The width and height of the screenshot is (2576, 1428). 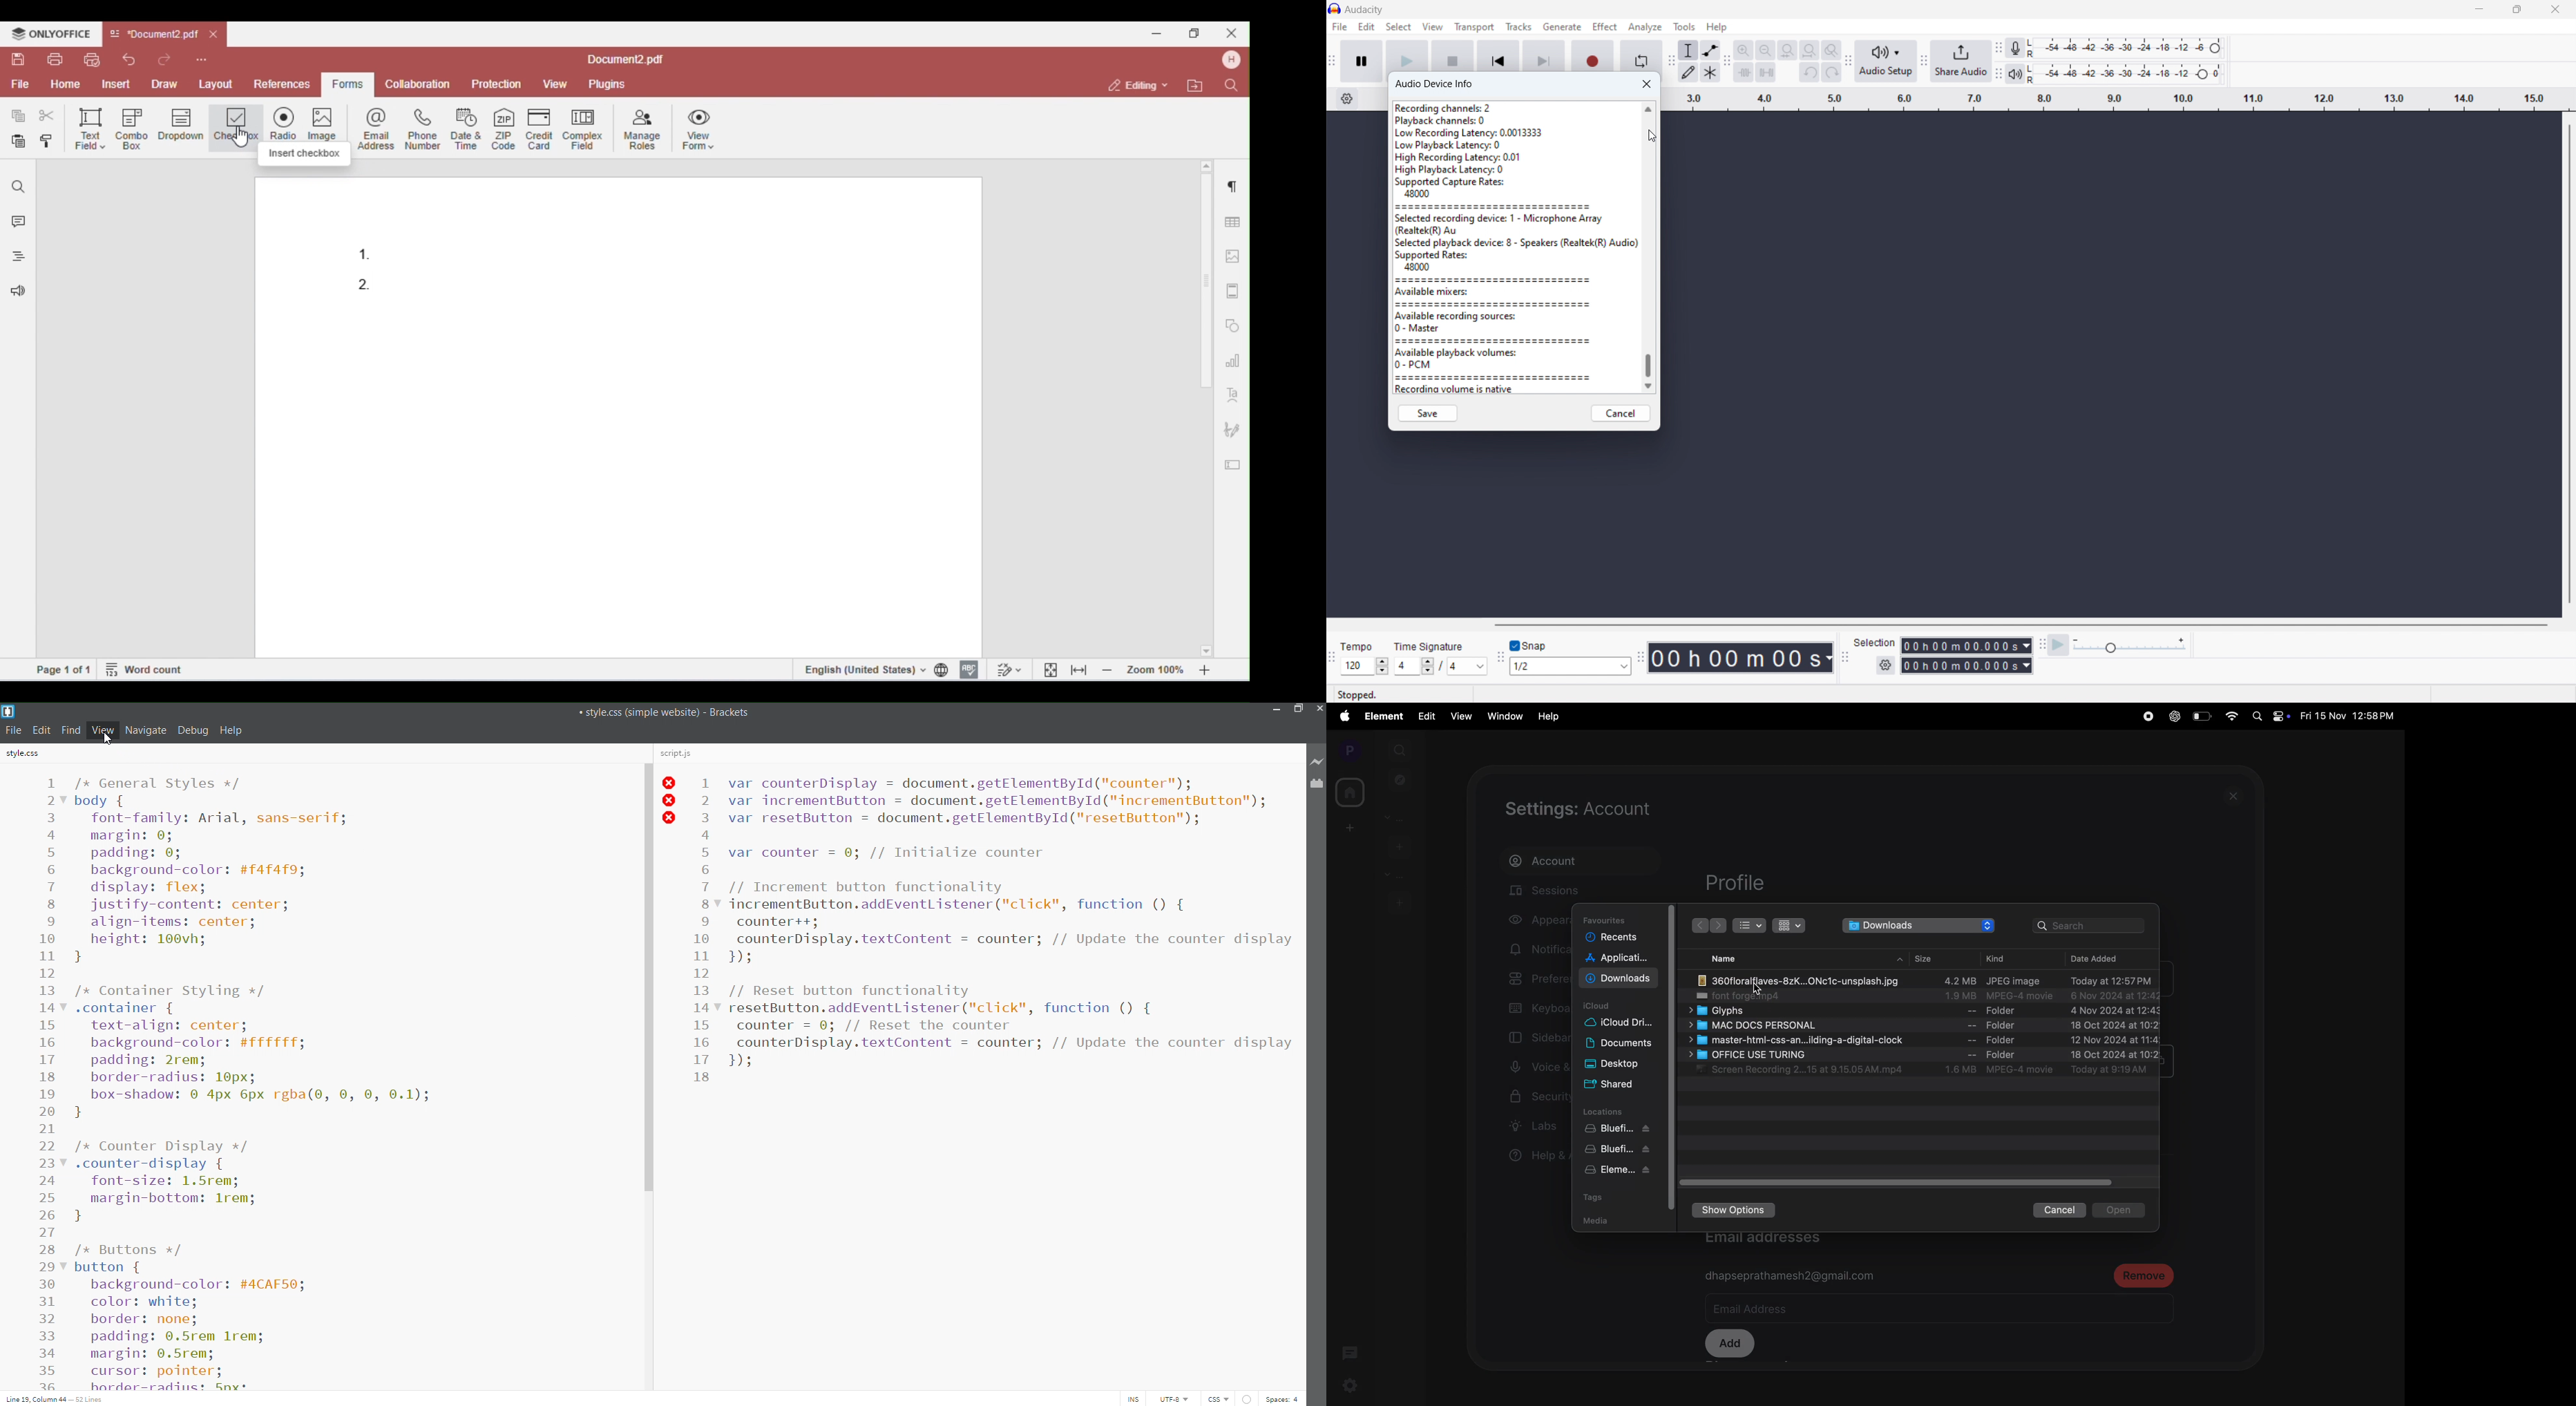 What do you see at coordinates (2557, 10) in the screenshot?
I see `close` at bounding box center [2557, 10].